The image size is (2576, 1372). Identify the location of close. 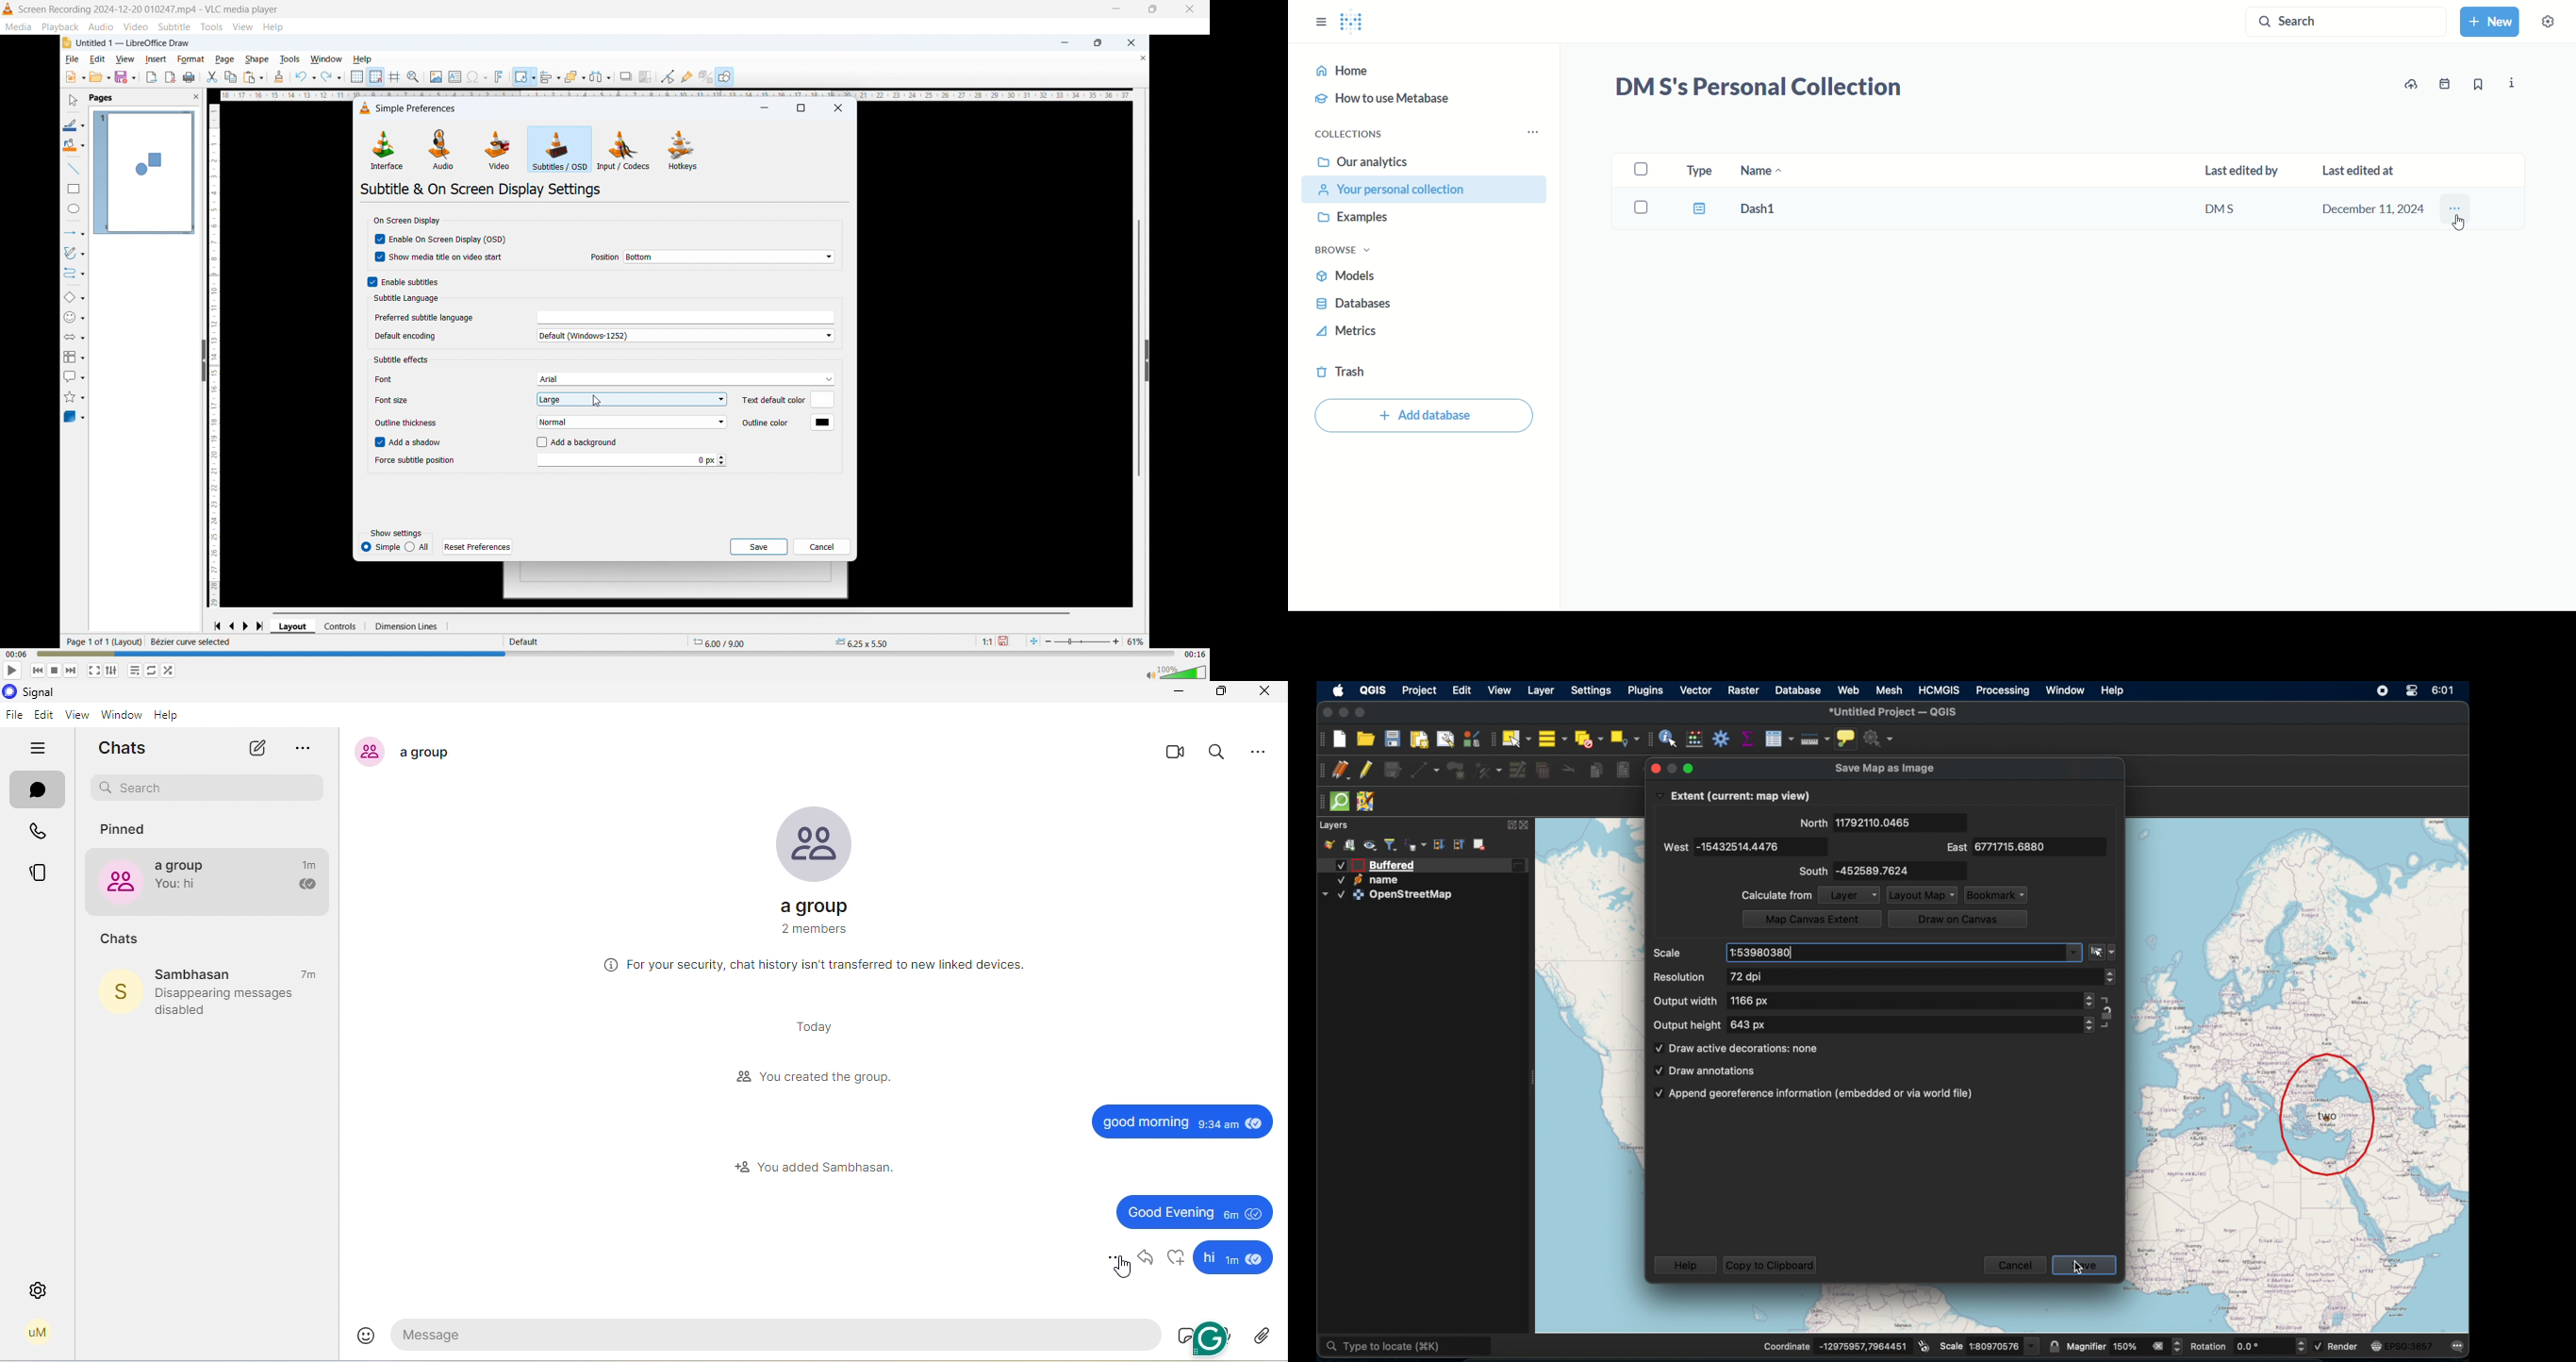
(1528, 825).